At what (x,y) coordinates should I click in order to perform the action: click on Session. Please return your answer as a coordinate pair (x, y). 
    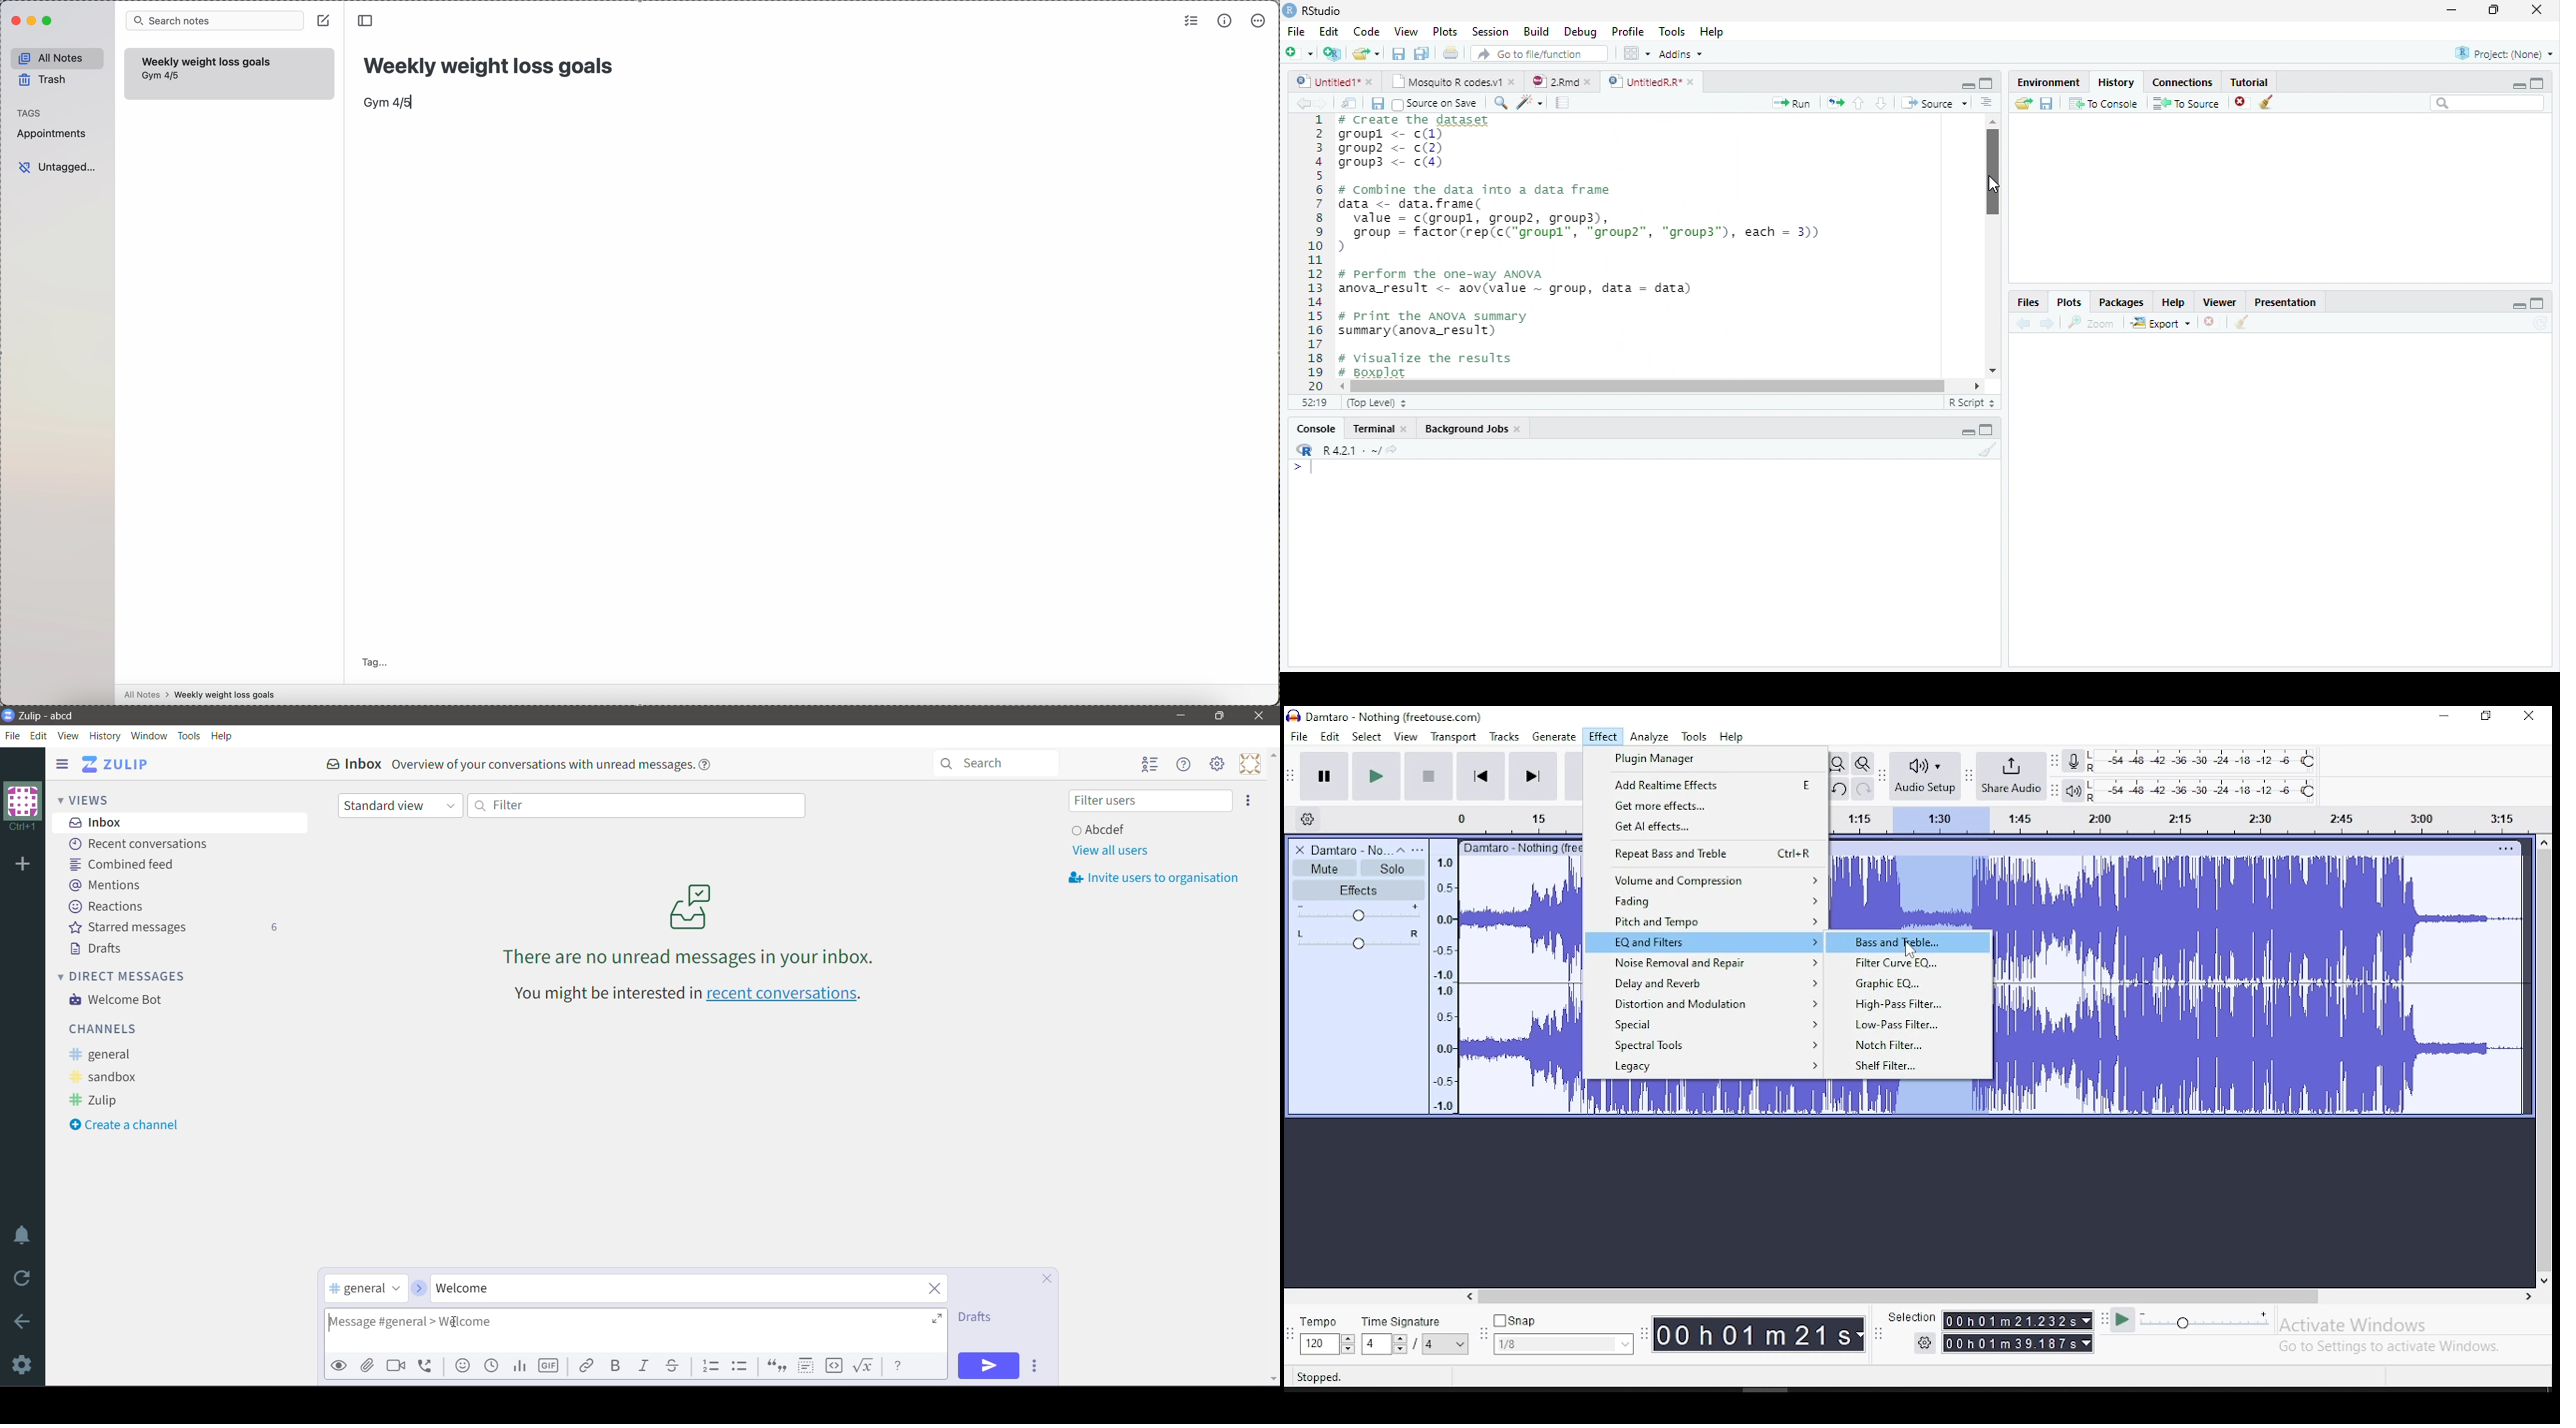
    Looking at the image, I should click on (1491, 32).